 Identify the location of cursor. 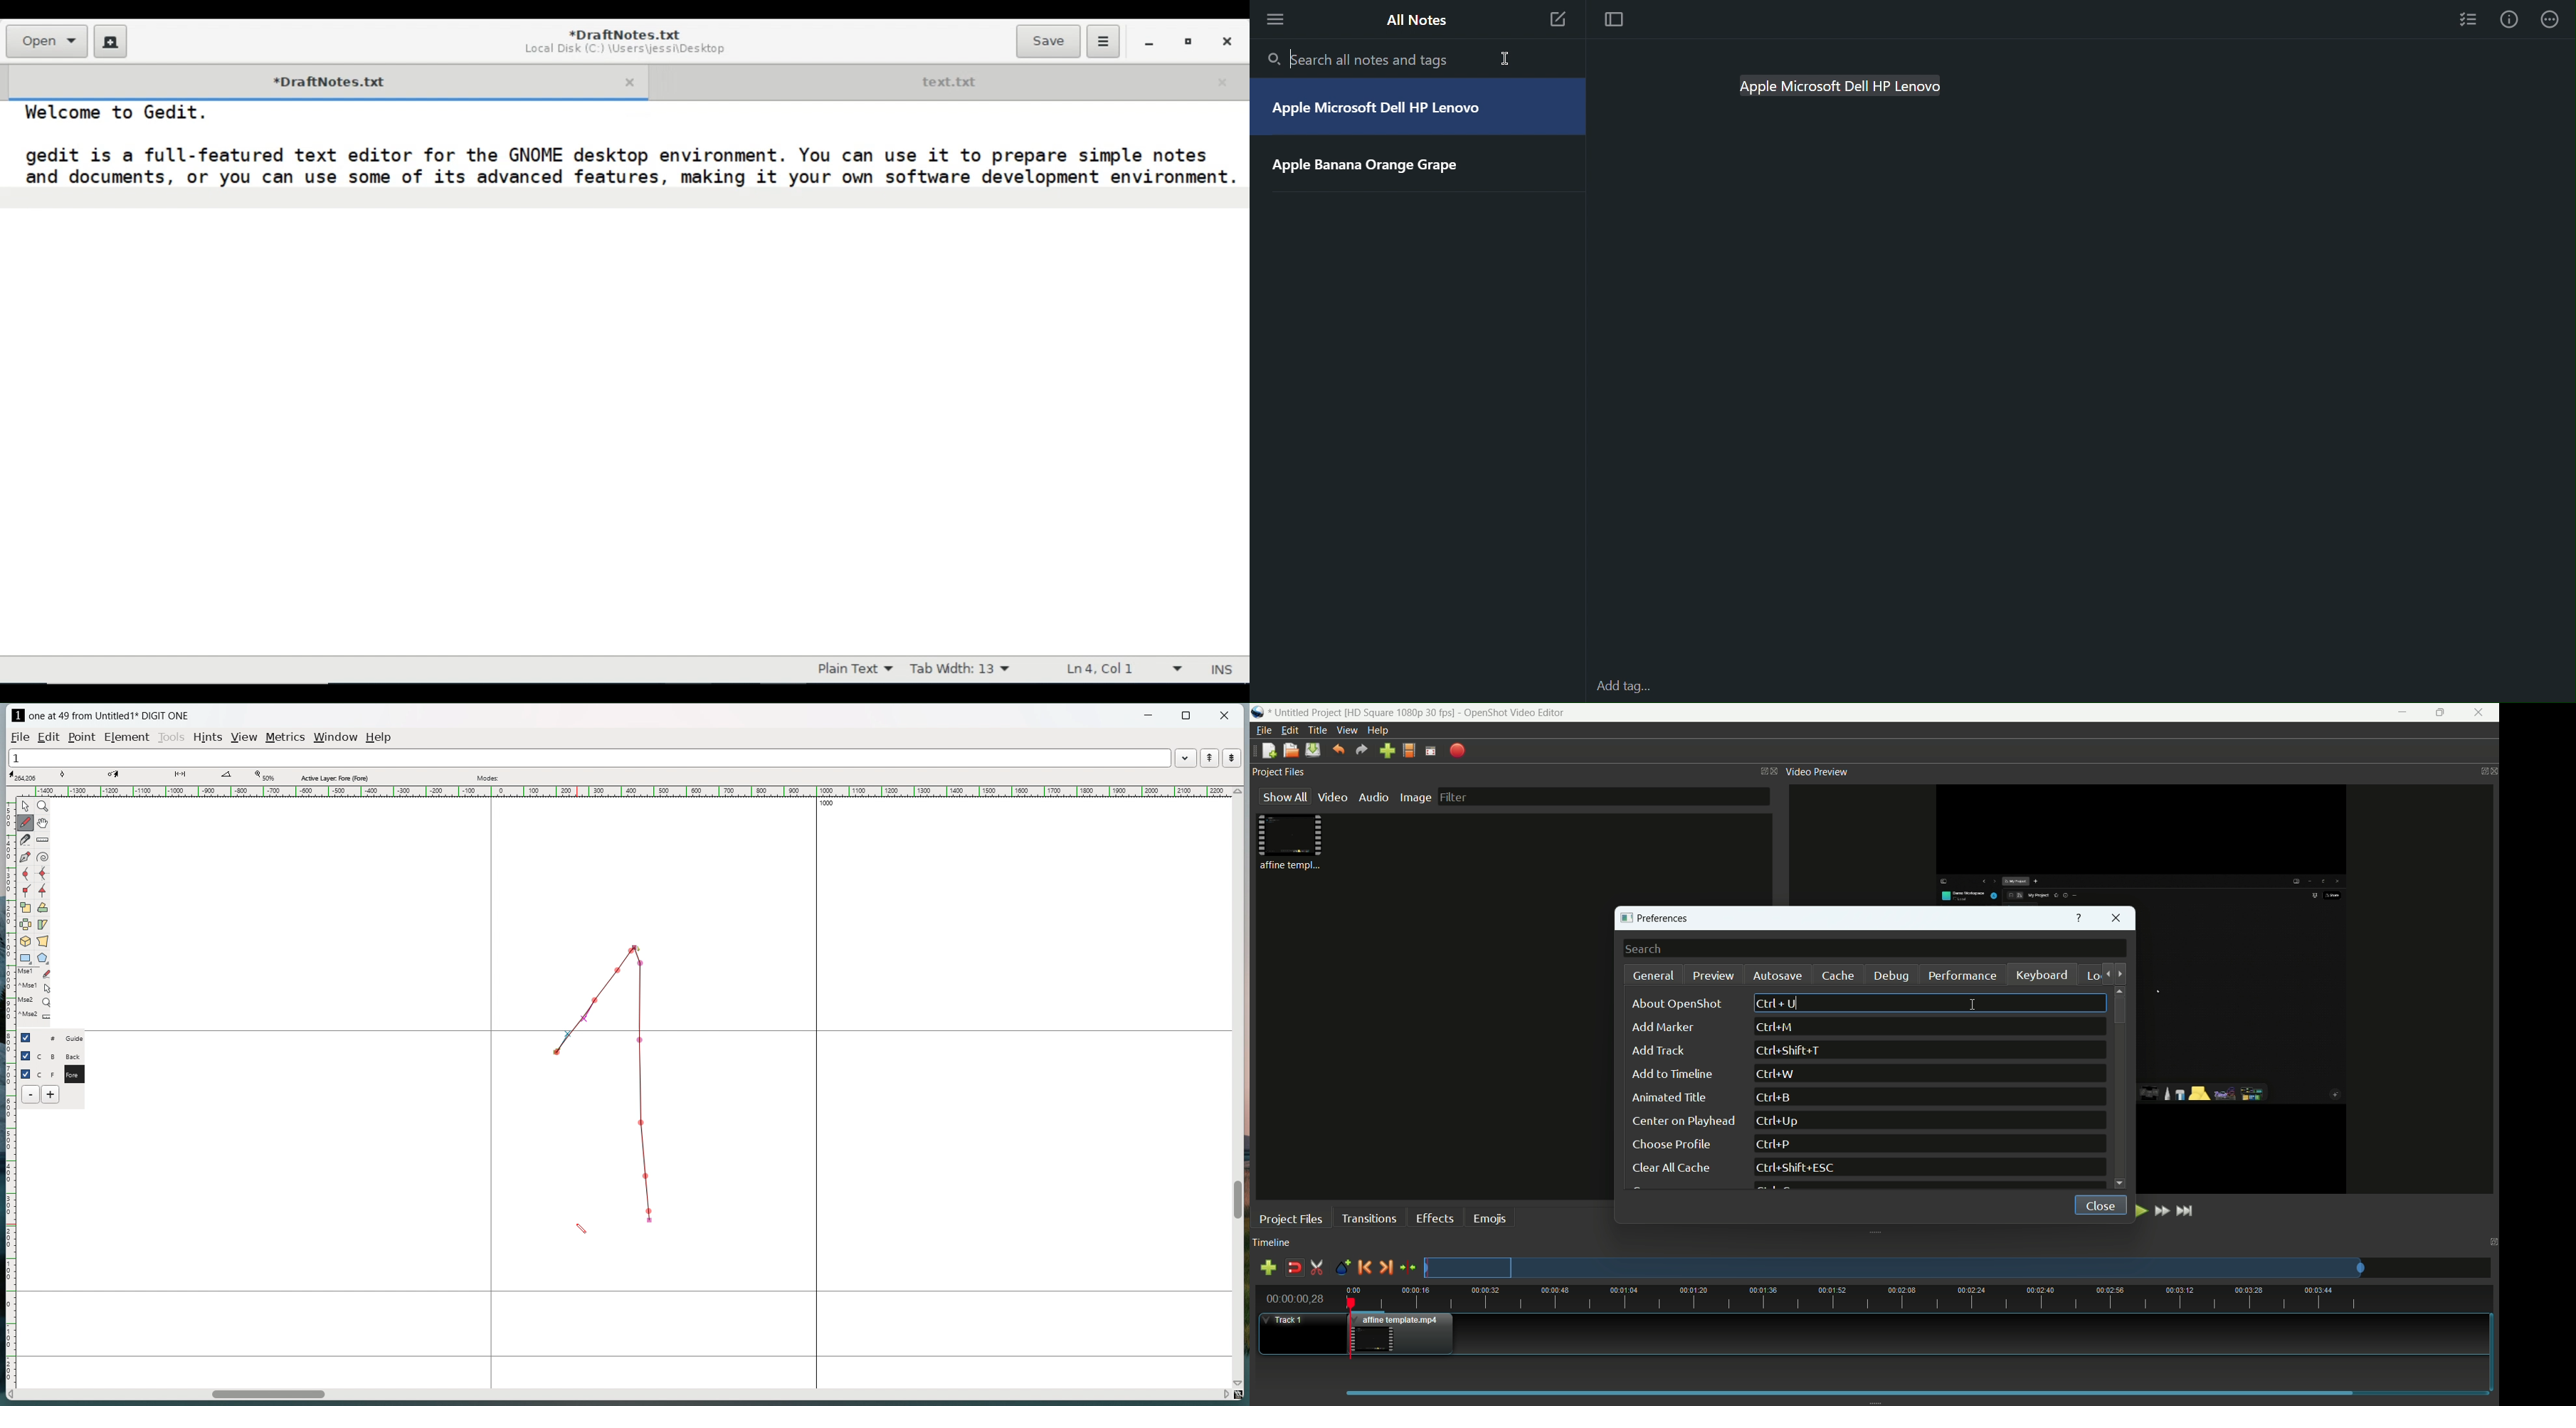
(1968, 1002).